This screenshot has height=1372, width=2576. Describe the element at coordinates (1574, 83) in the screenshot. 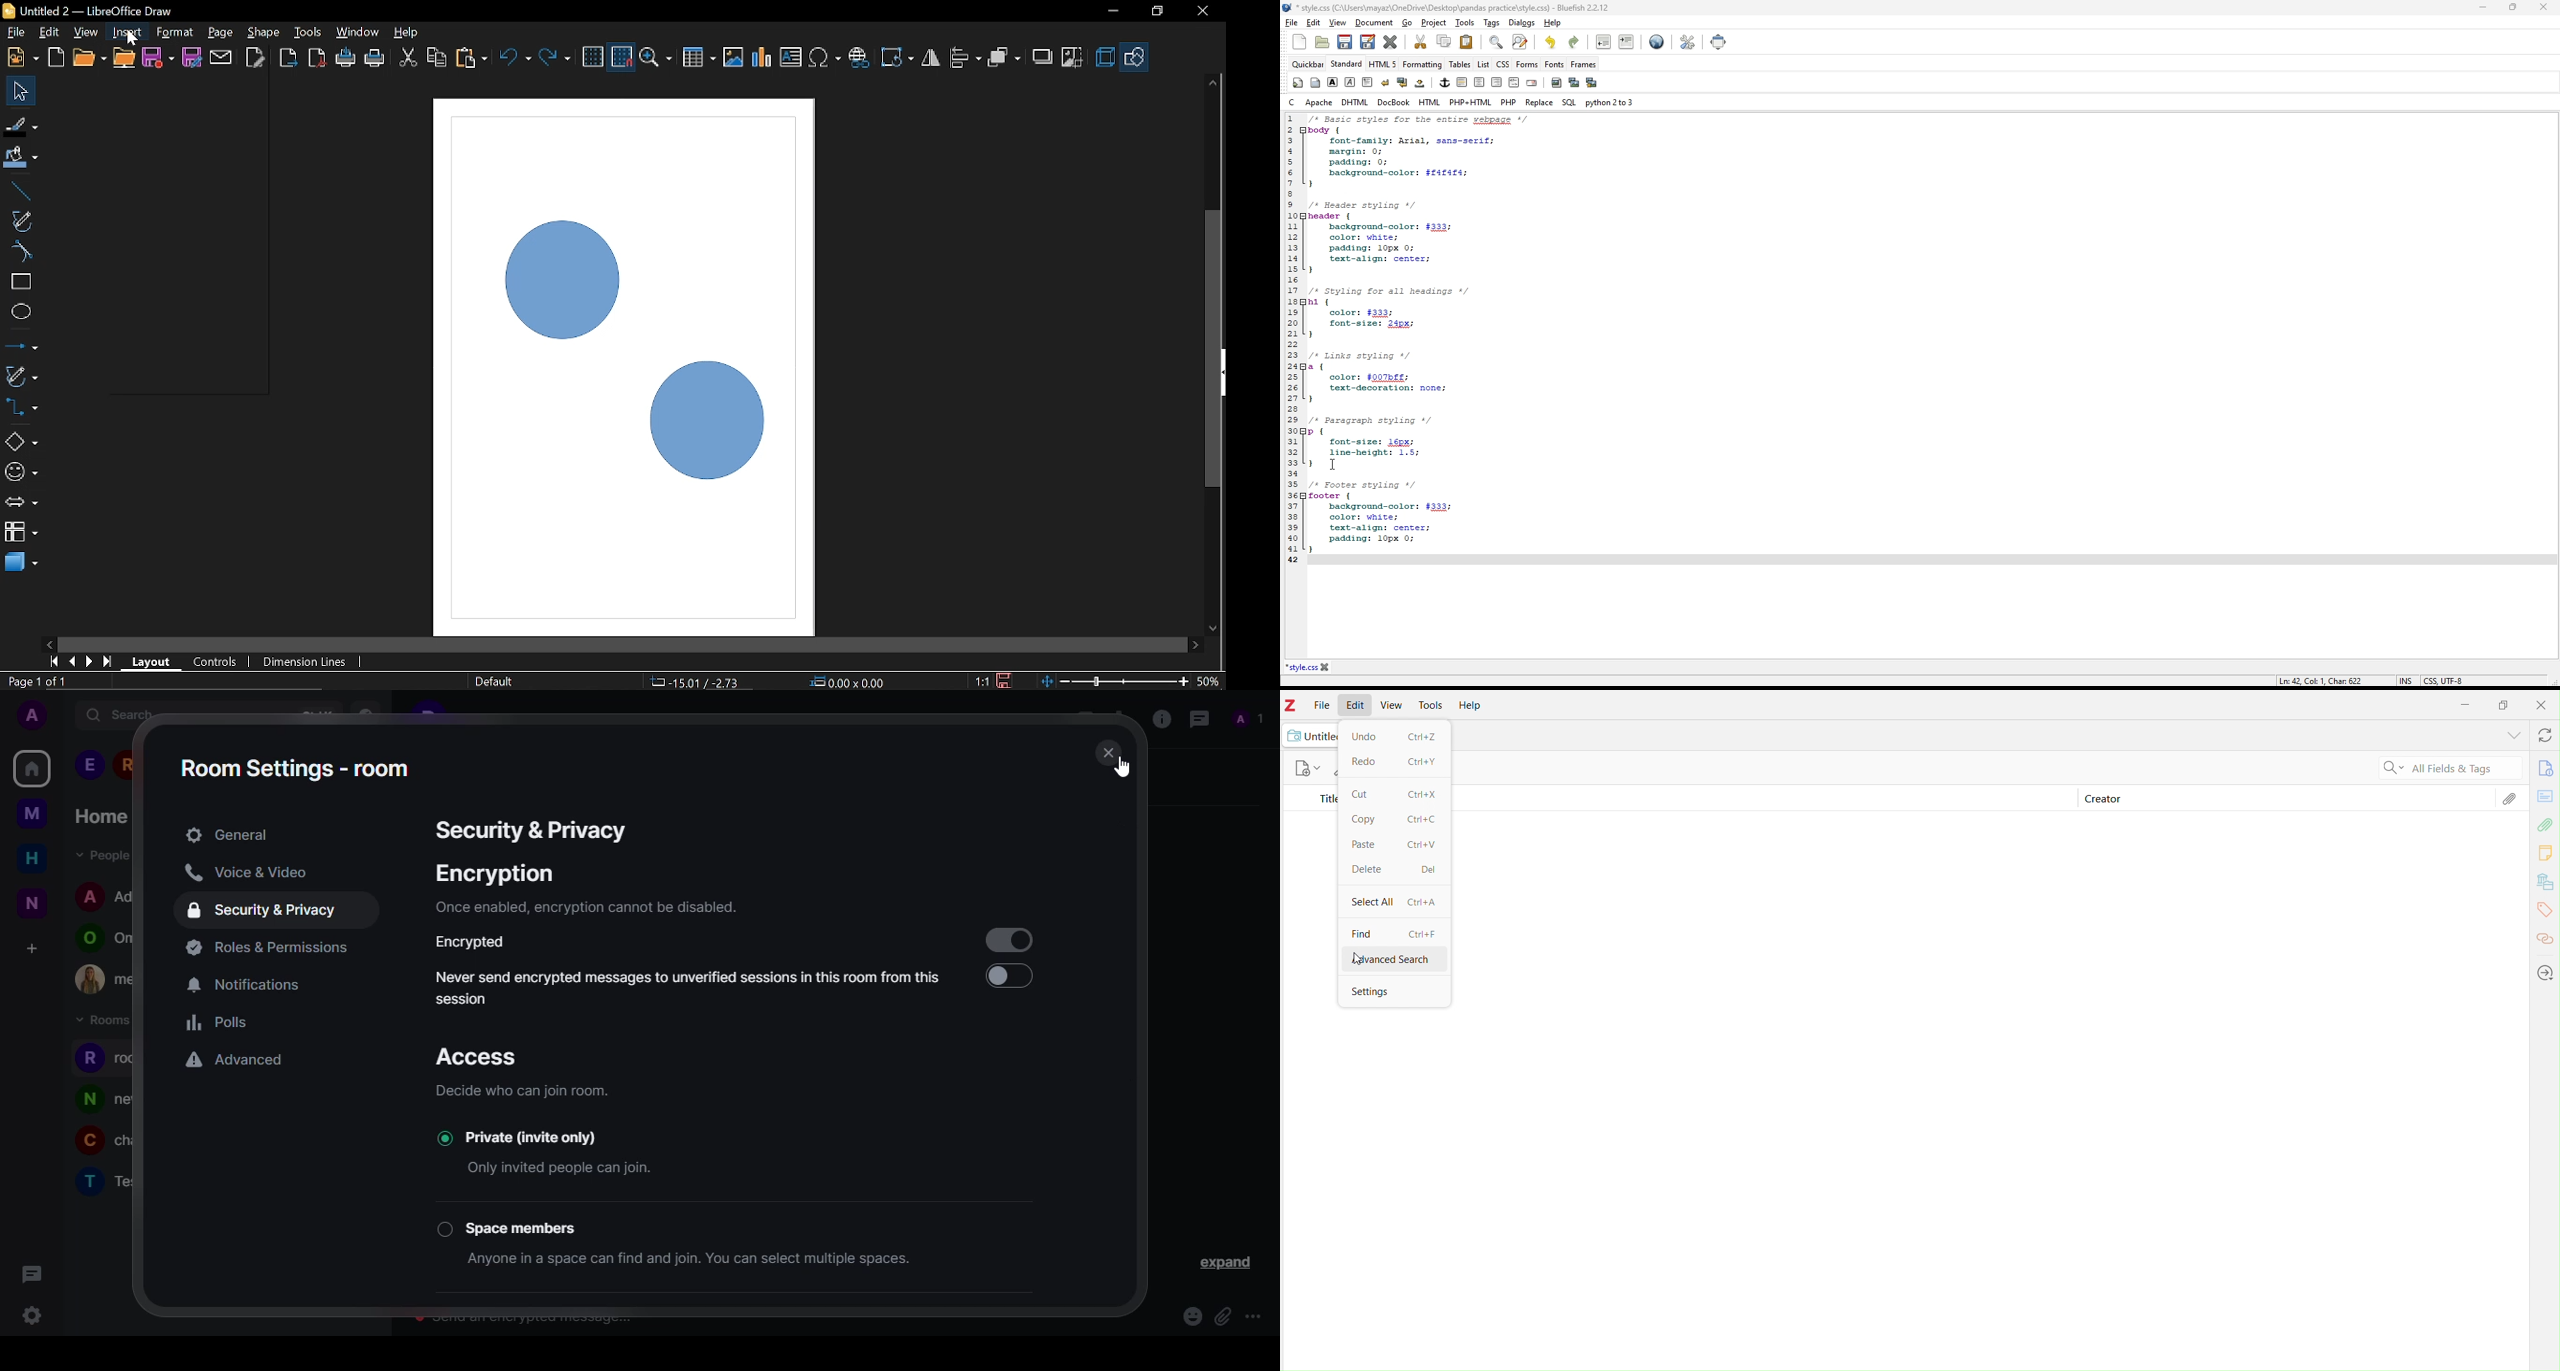

I see `insert thumbnail` at that location.